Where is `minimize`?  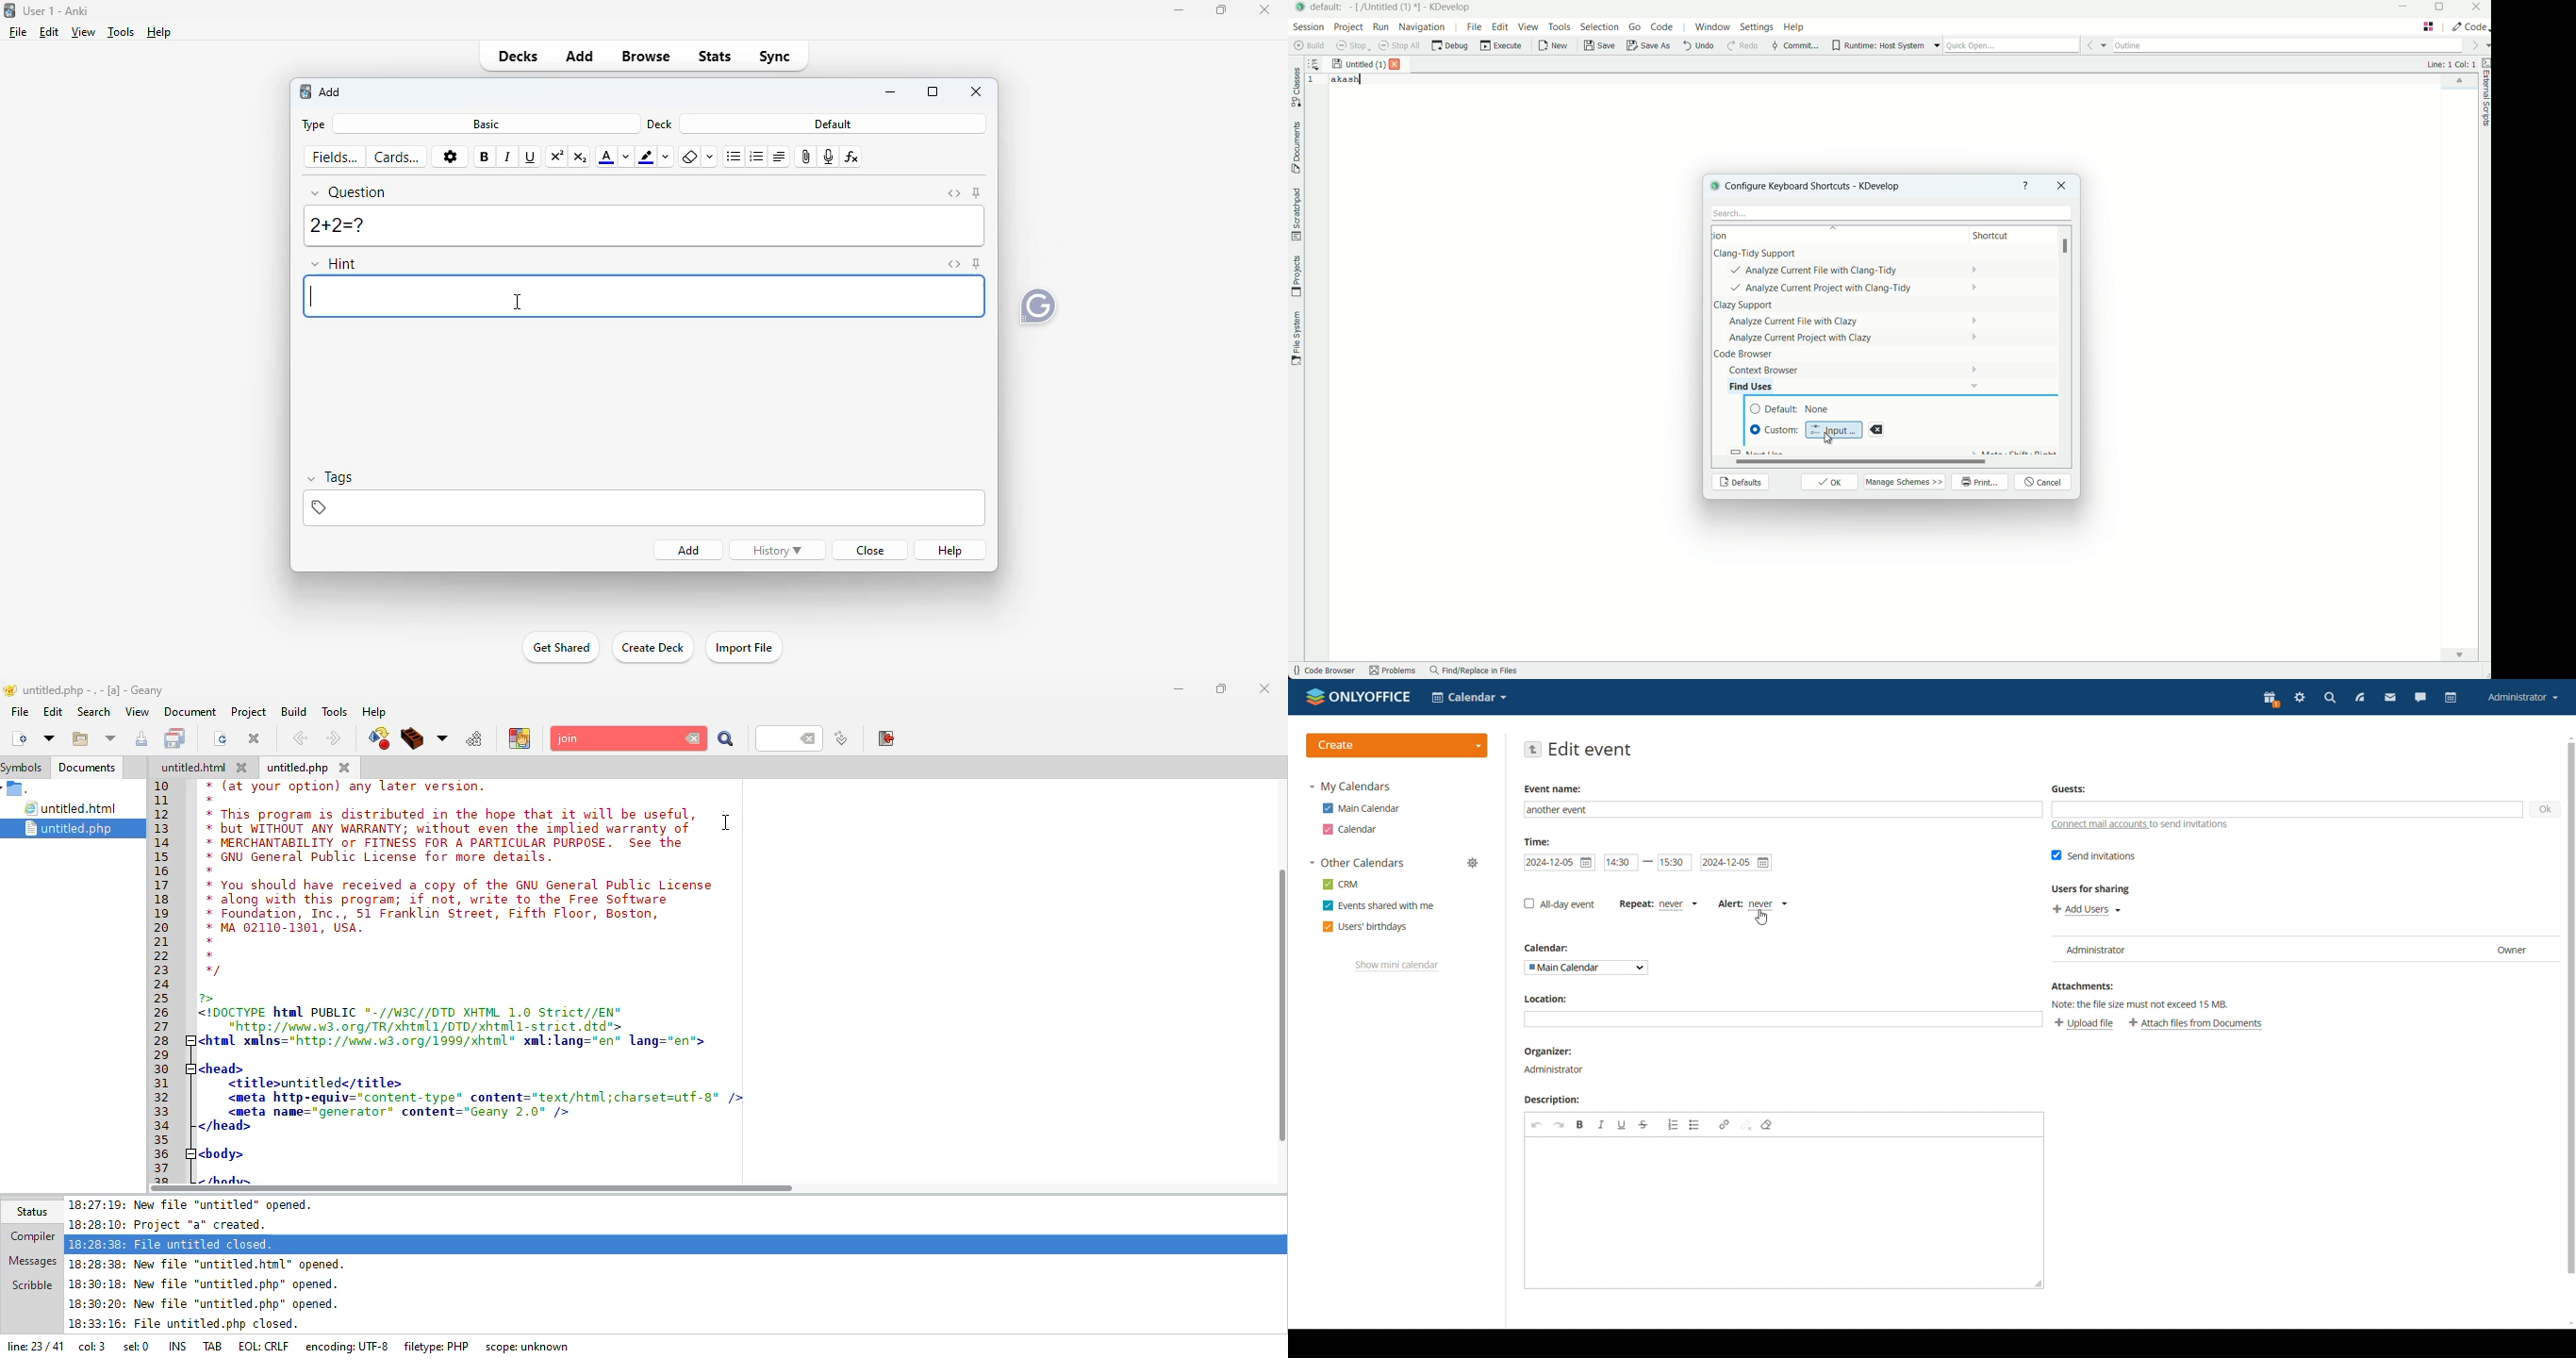 minimize is located at coordinates (1179, 688).